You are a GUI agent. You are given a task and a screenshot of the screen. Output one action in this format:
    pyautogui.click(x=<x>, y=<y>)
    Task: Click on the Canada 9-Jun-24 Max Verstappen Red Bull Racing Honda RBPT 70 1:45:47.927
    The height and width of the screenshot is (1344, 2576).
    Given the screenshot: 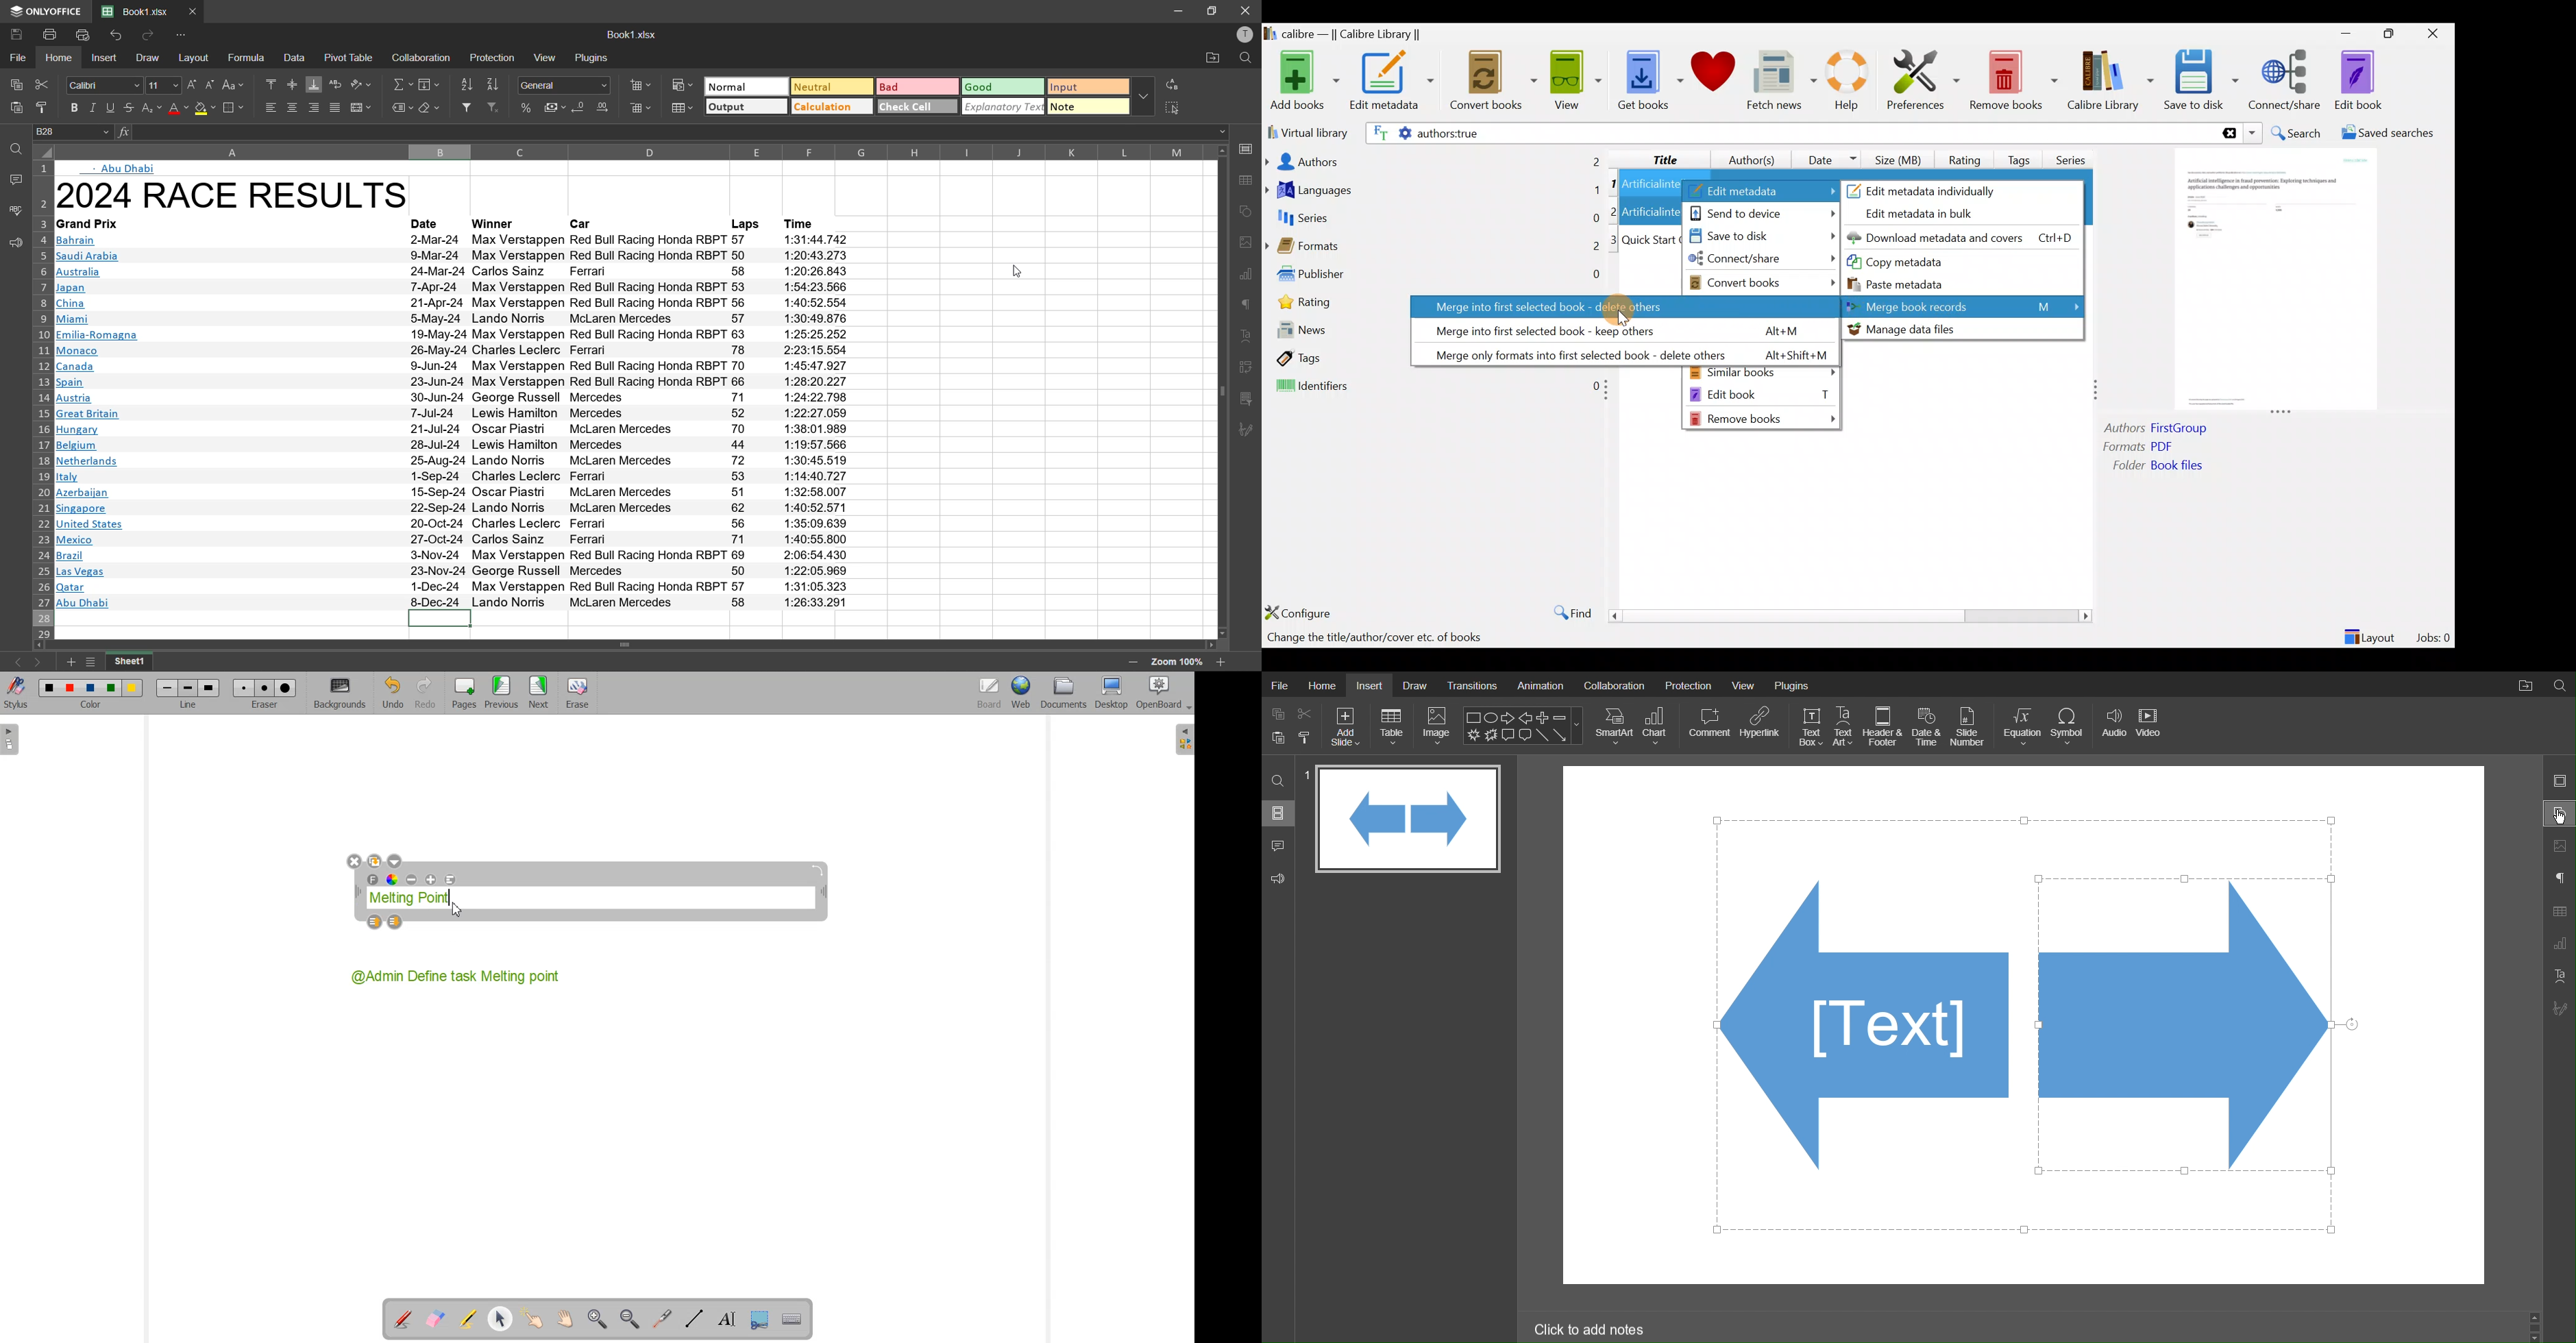 What is the action you would take?
    pyautogui.click(x=455, y=365)
    